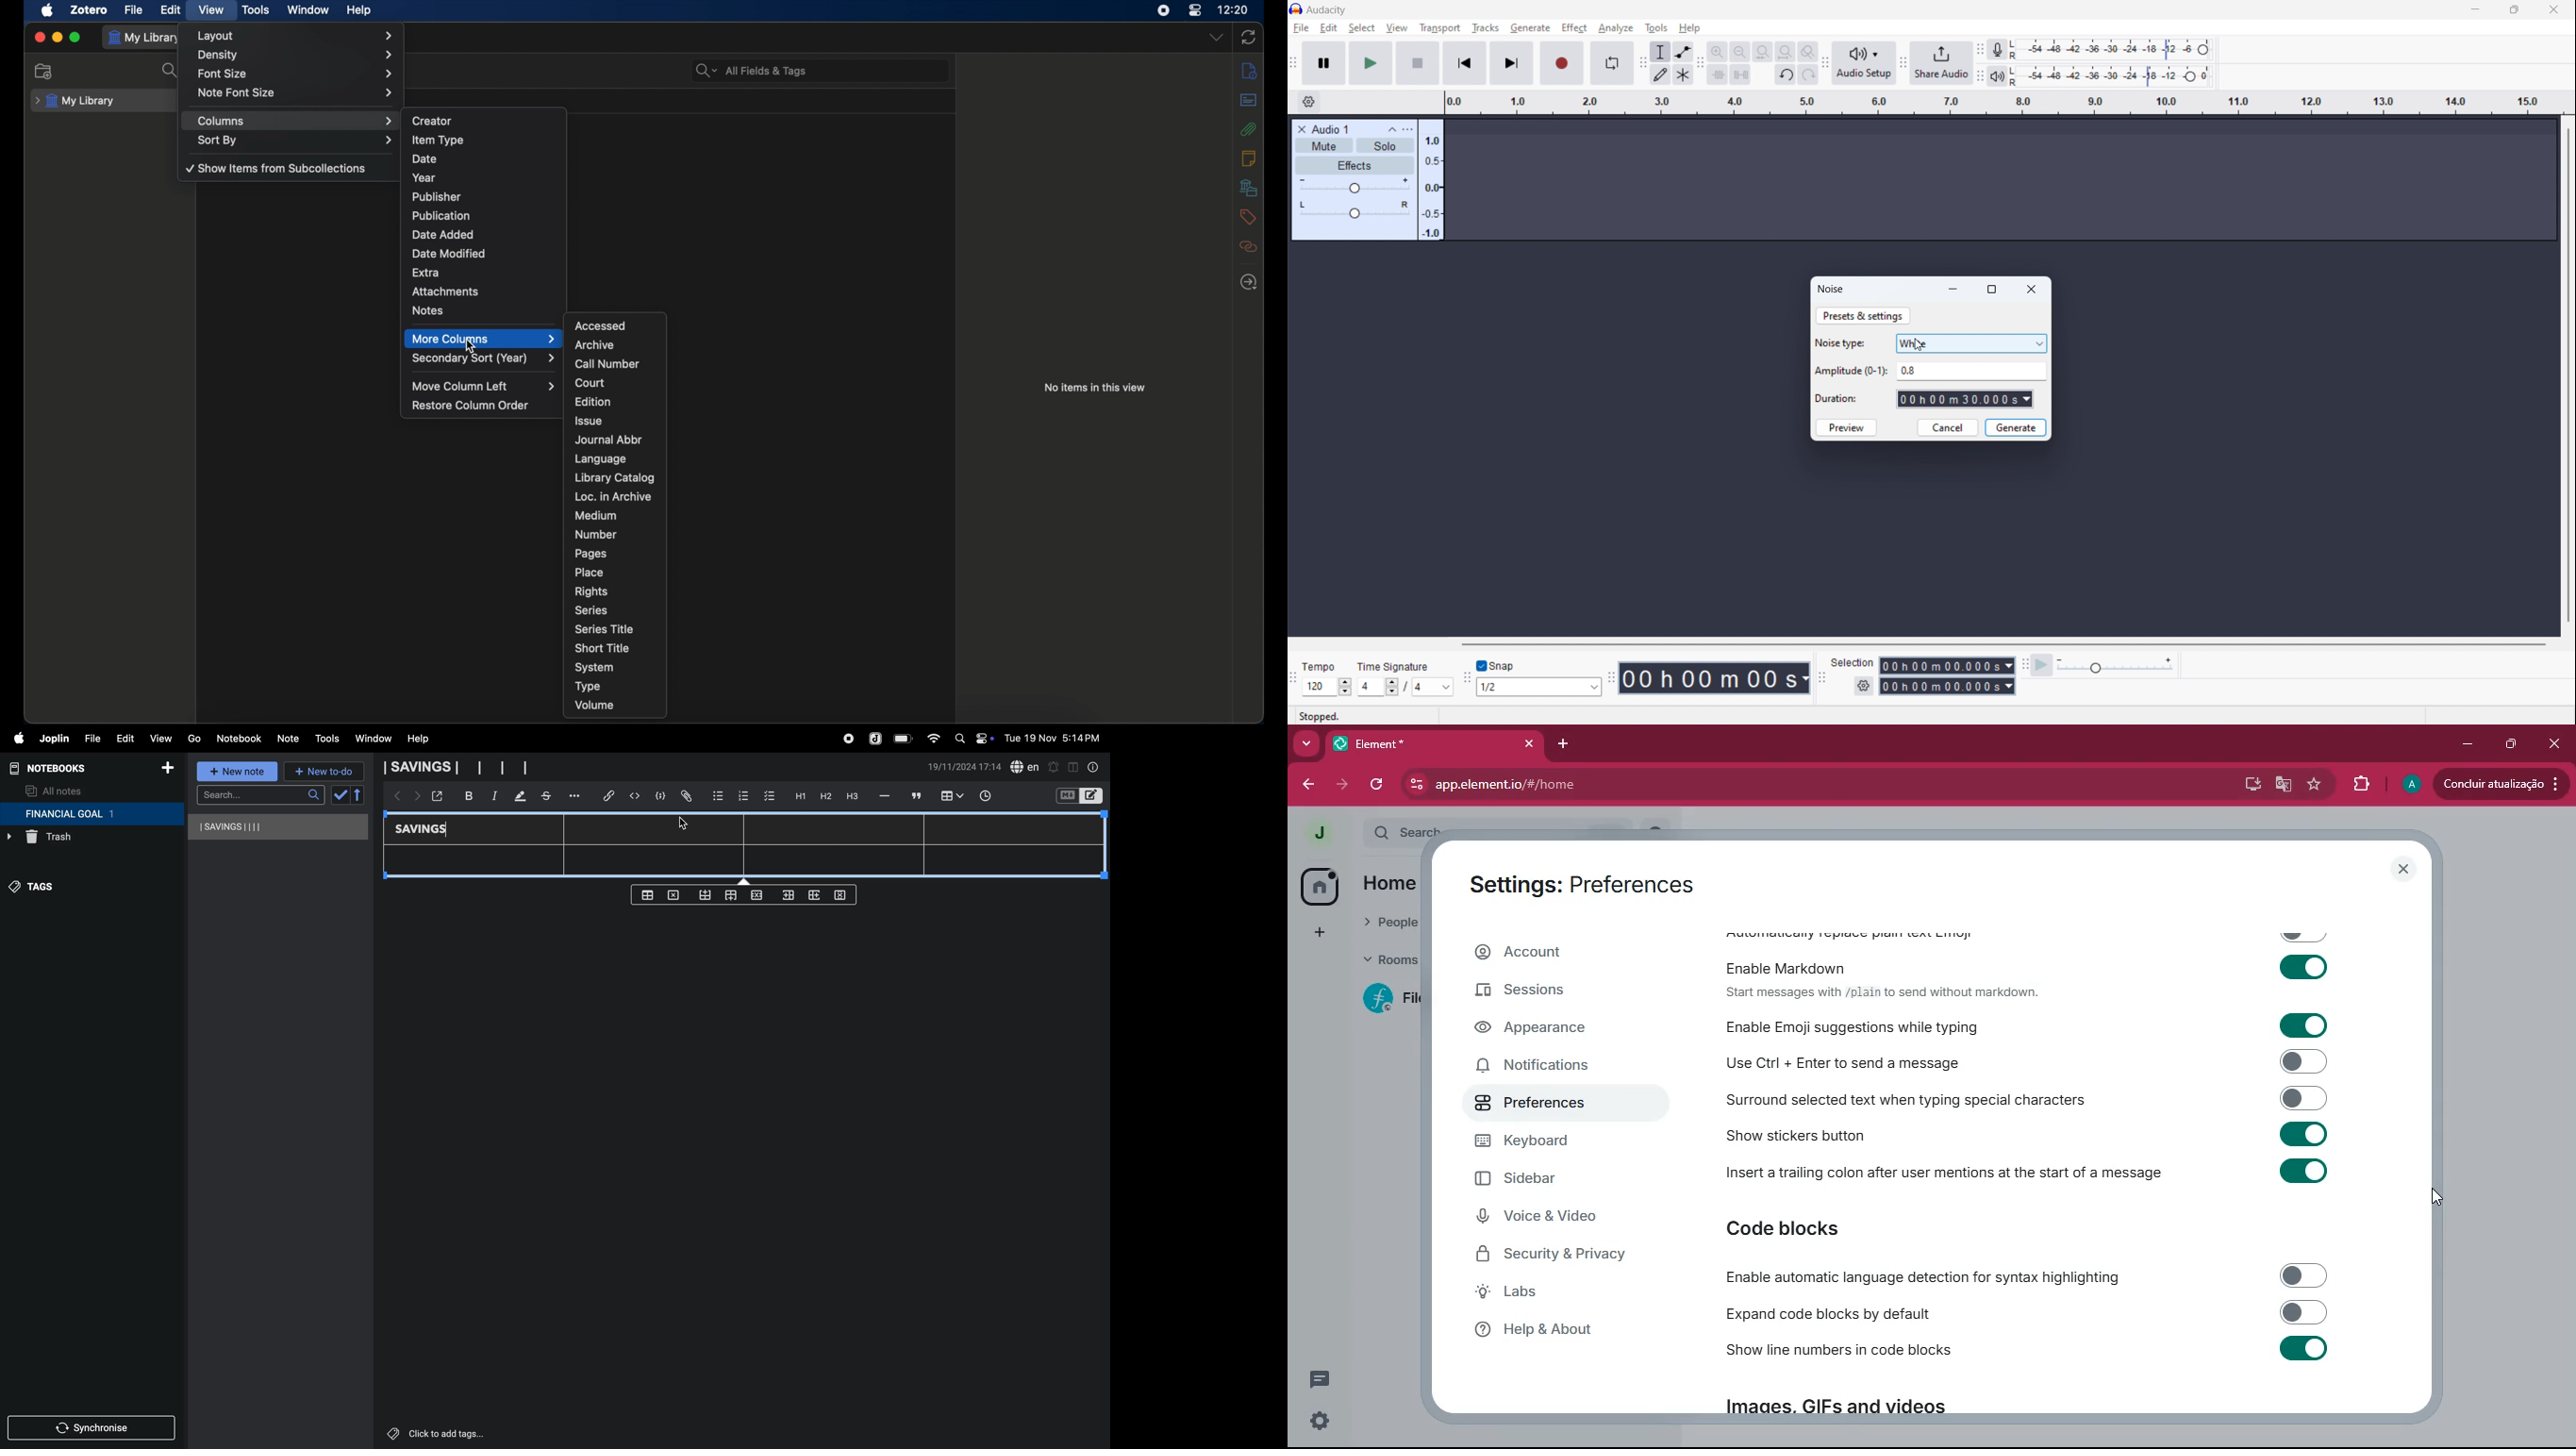 This screenshot has width=2576, height=1456. I want to click on delete, so click(676, 894).